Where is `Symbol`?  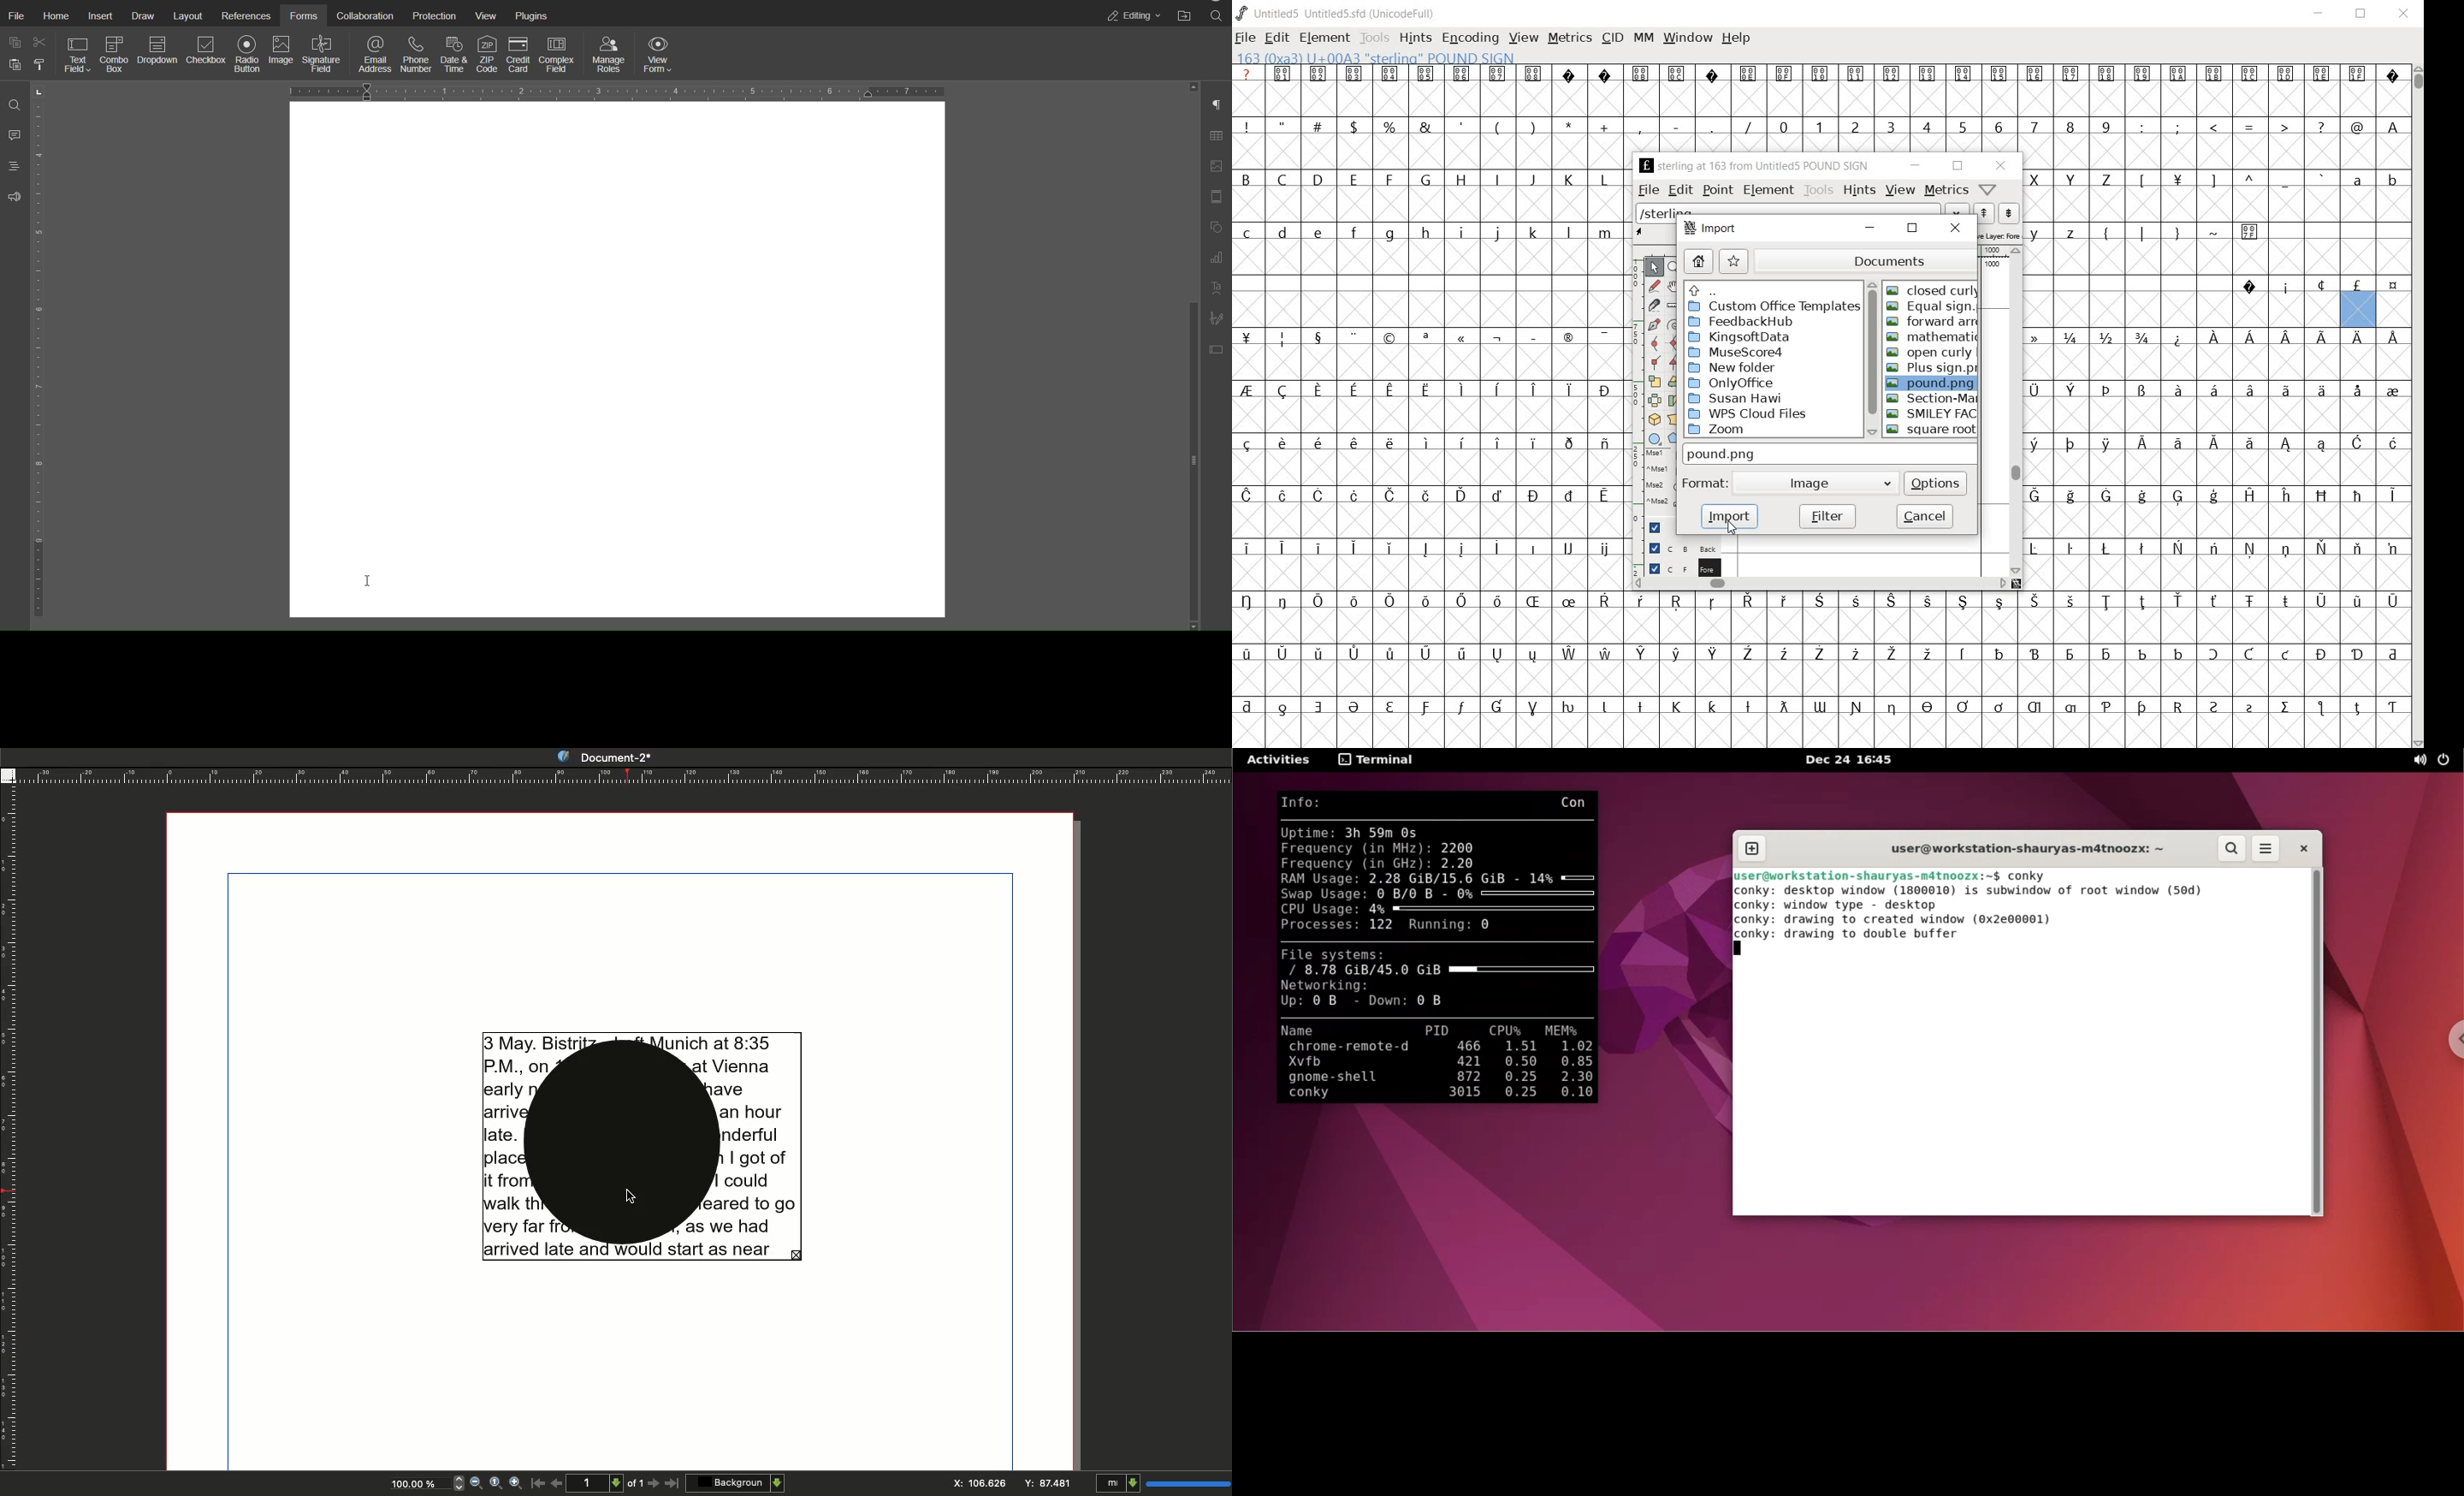
Symbol is located at coordinates (1604, 498).